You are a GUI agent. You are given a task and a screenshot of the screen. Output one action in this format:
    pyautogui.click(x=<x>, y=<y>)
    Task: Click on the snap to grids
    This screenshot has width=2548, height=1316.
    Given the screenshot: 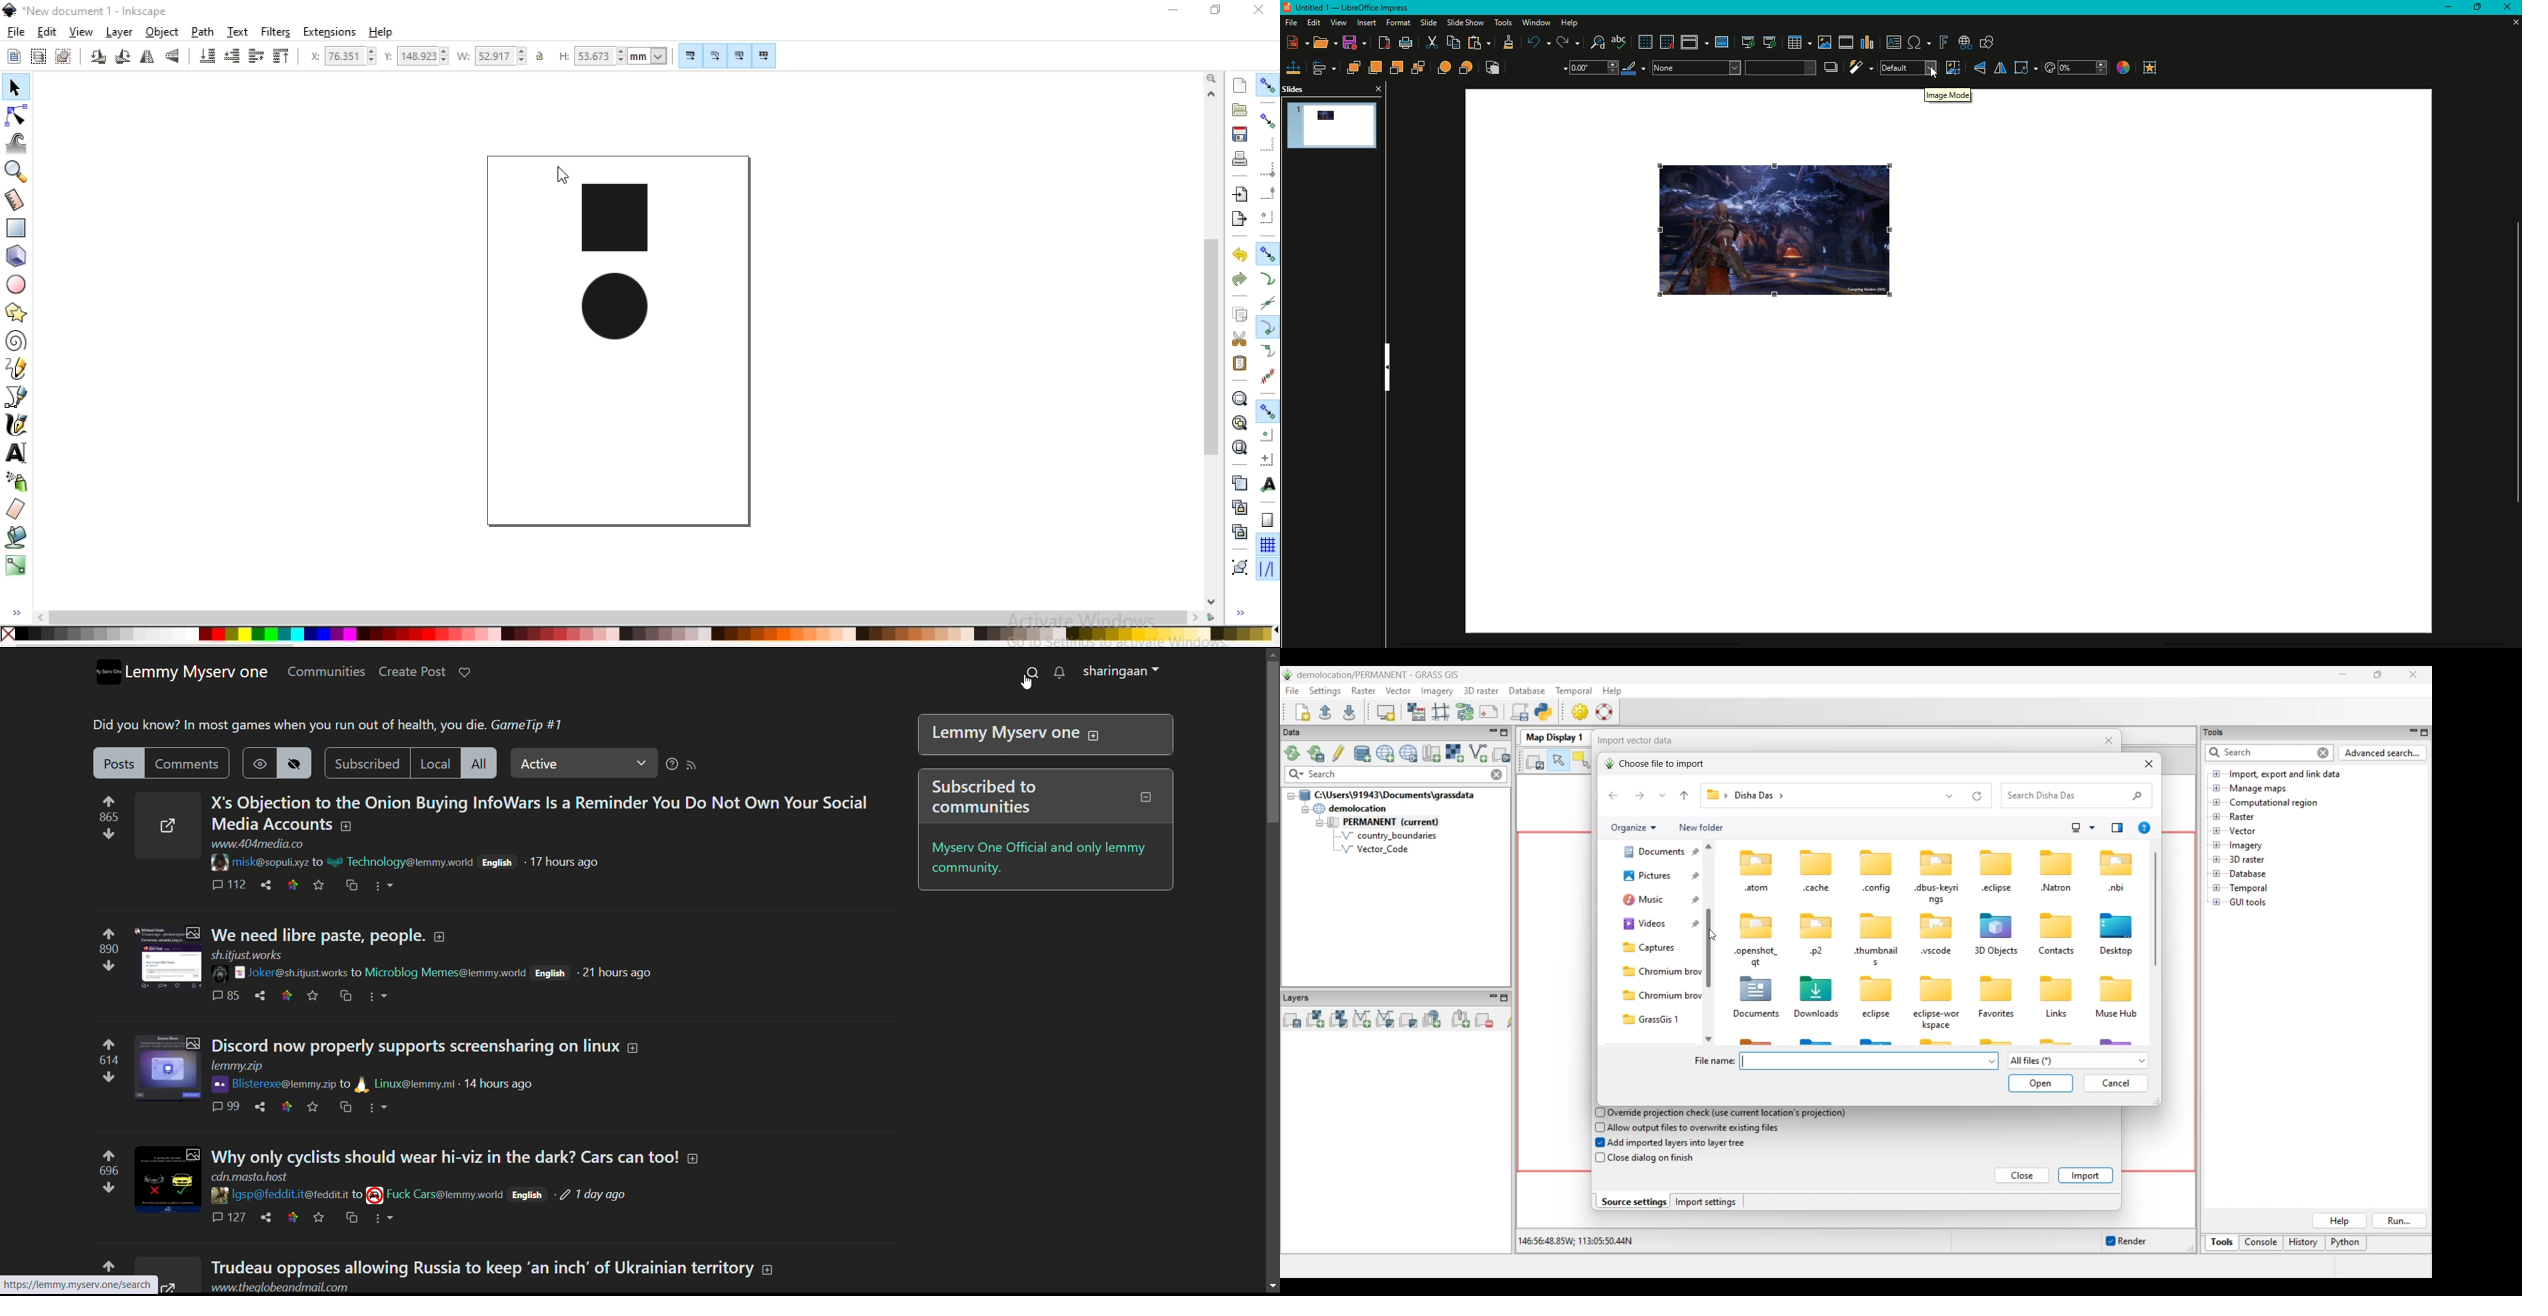 What is the action you would take?
    pyautogui.click(x=1267, y=544)
    